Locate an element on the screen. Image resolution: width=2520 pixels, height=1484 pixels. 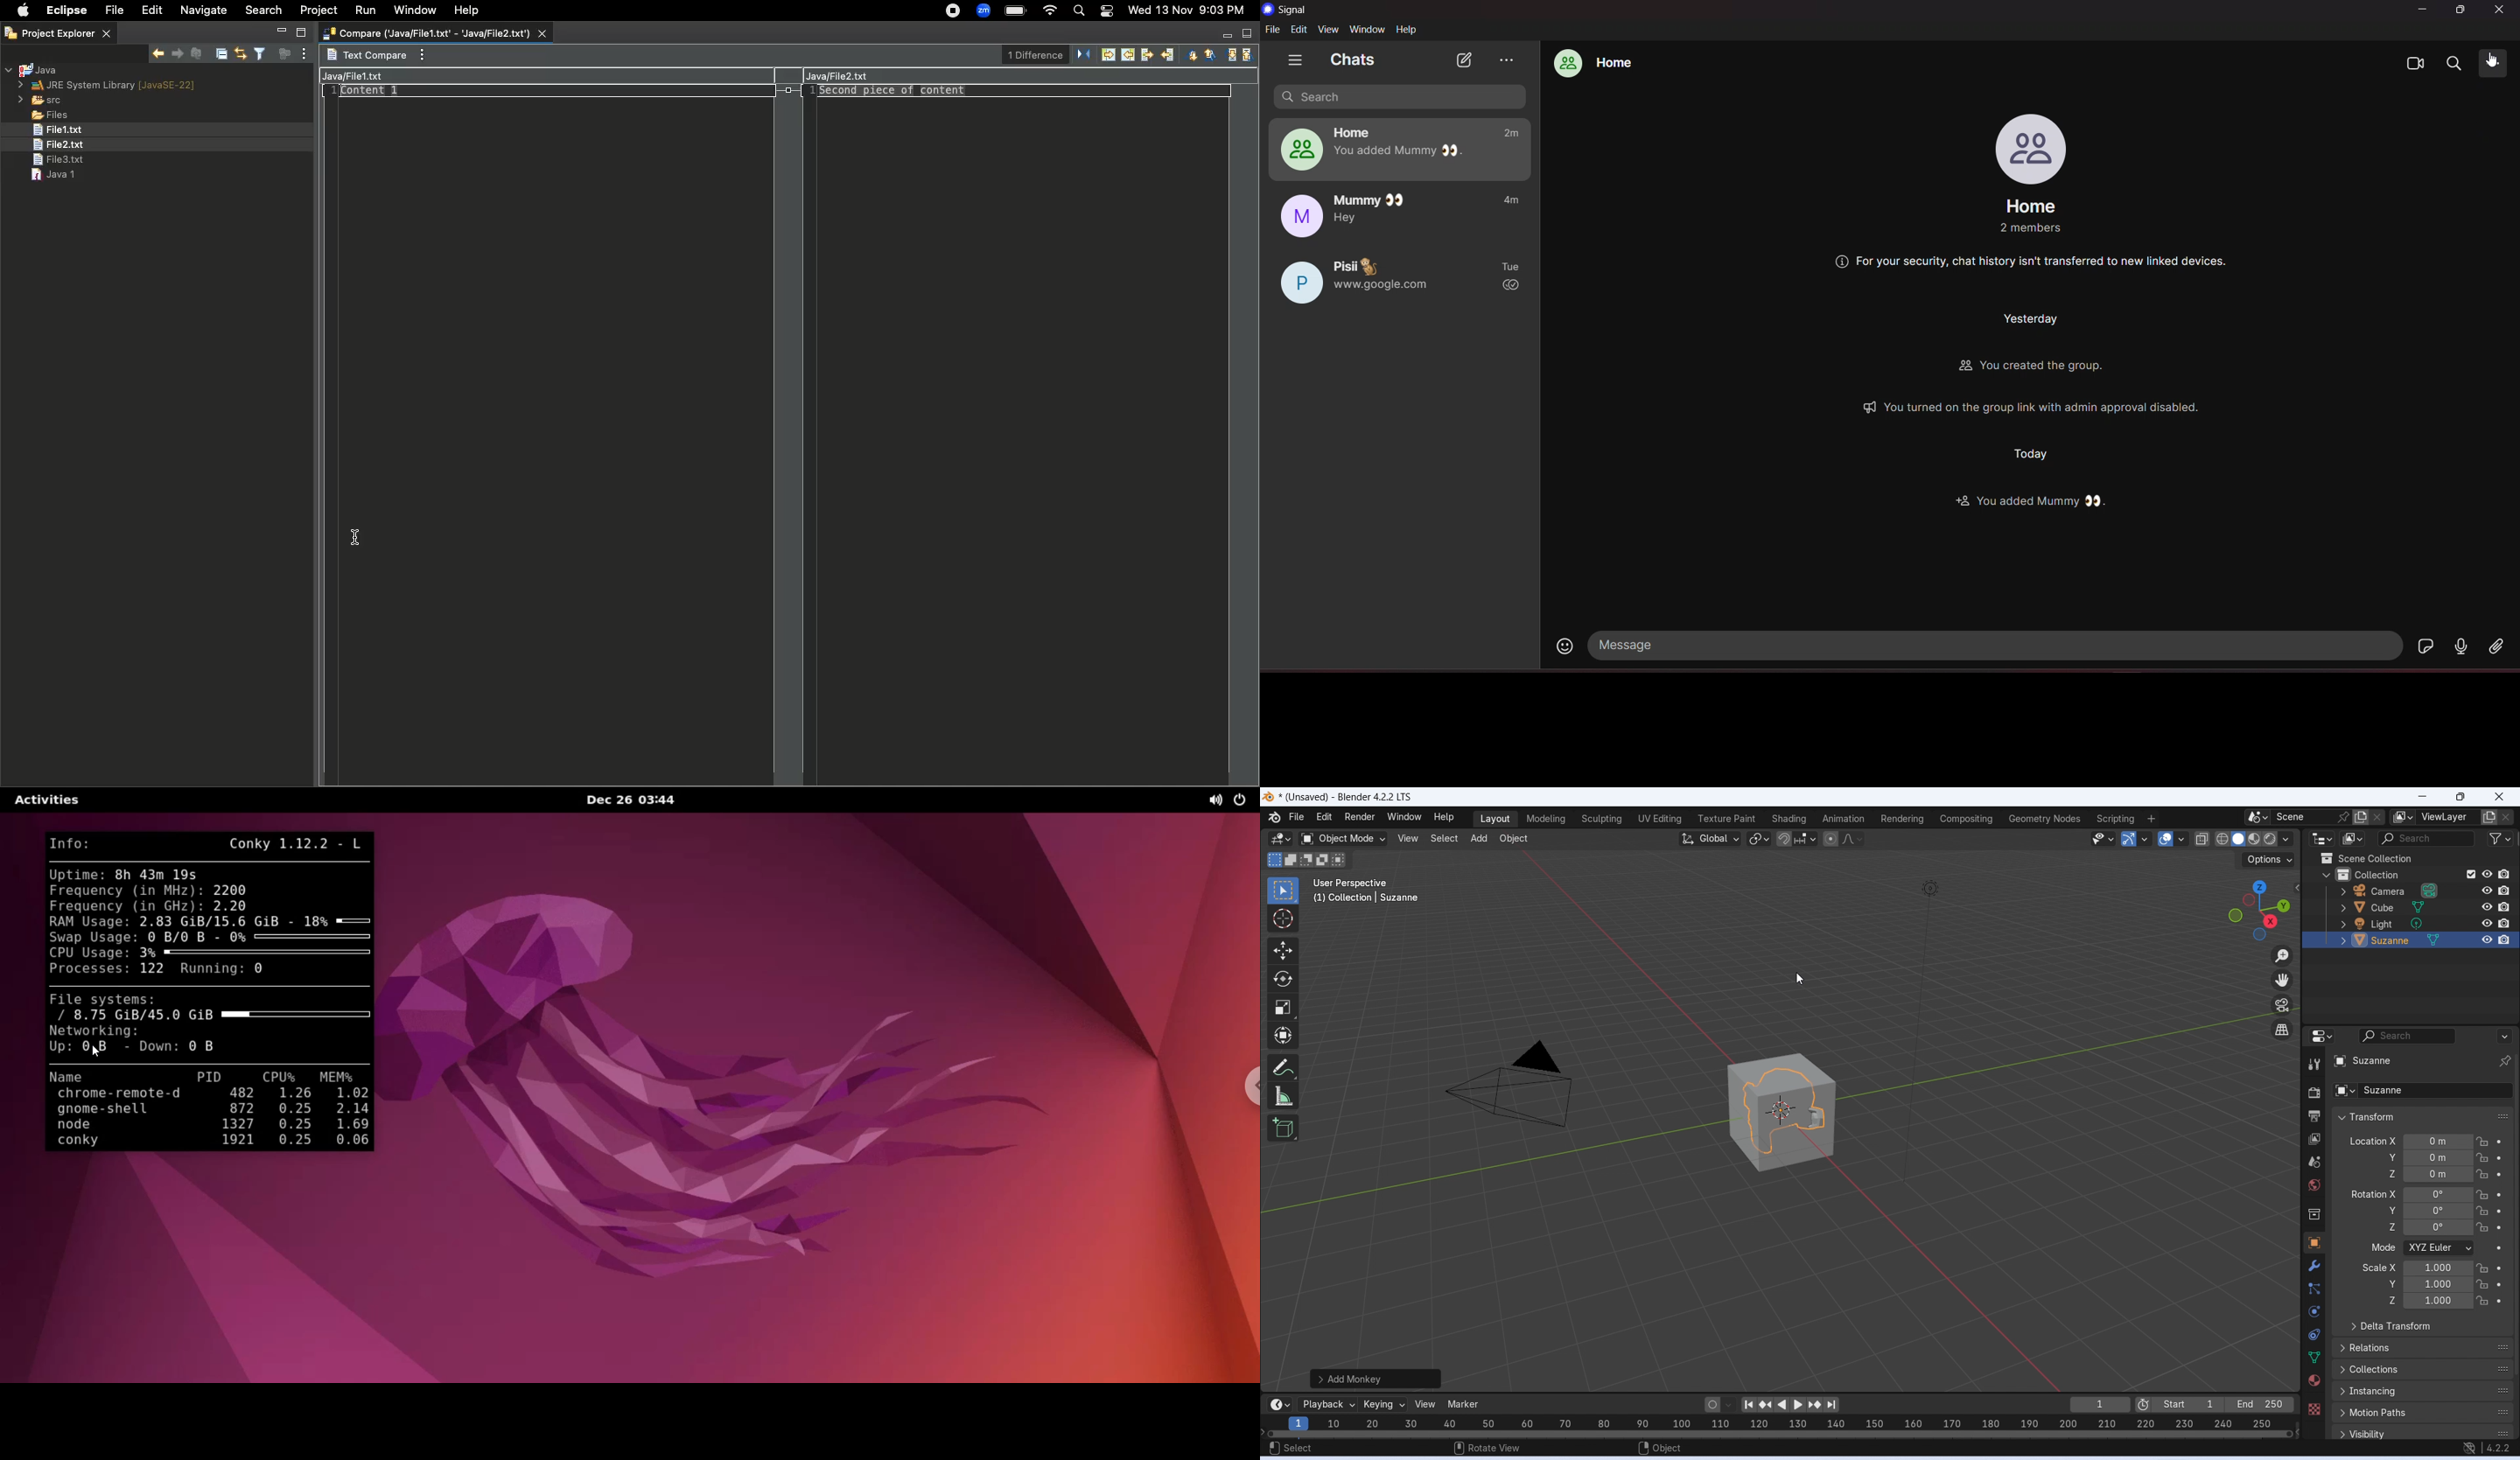
lock location is located at coordinates (2482, 1158).